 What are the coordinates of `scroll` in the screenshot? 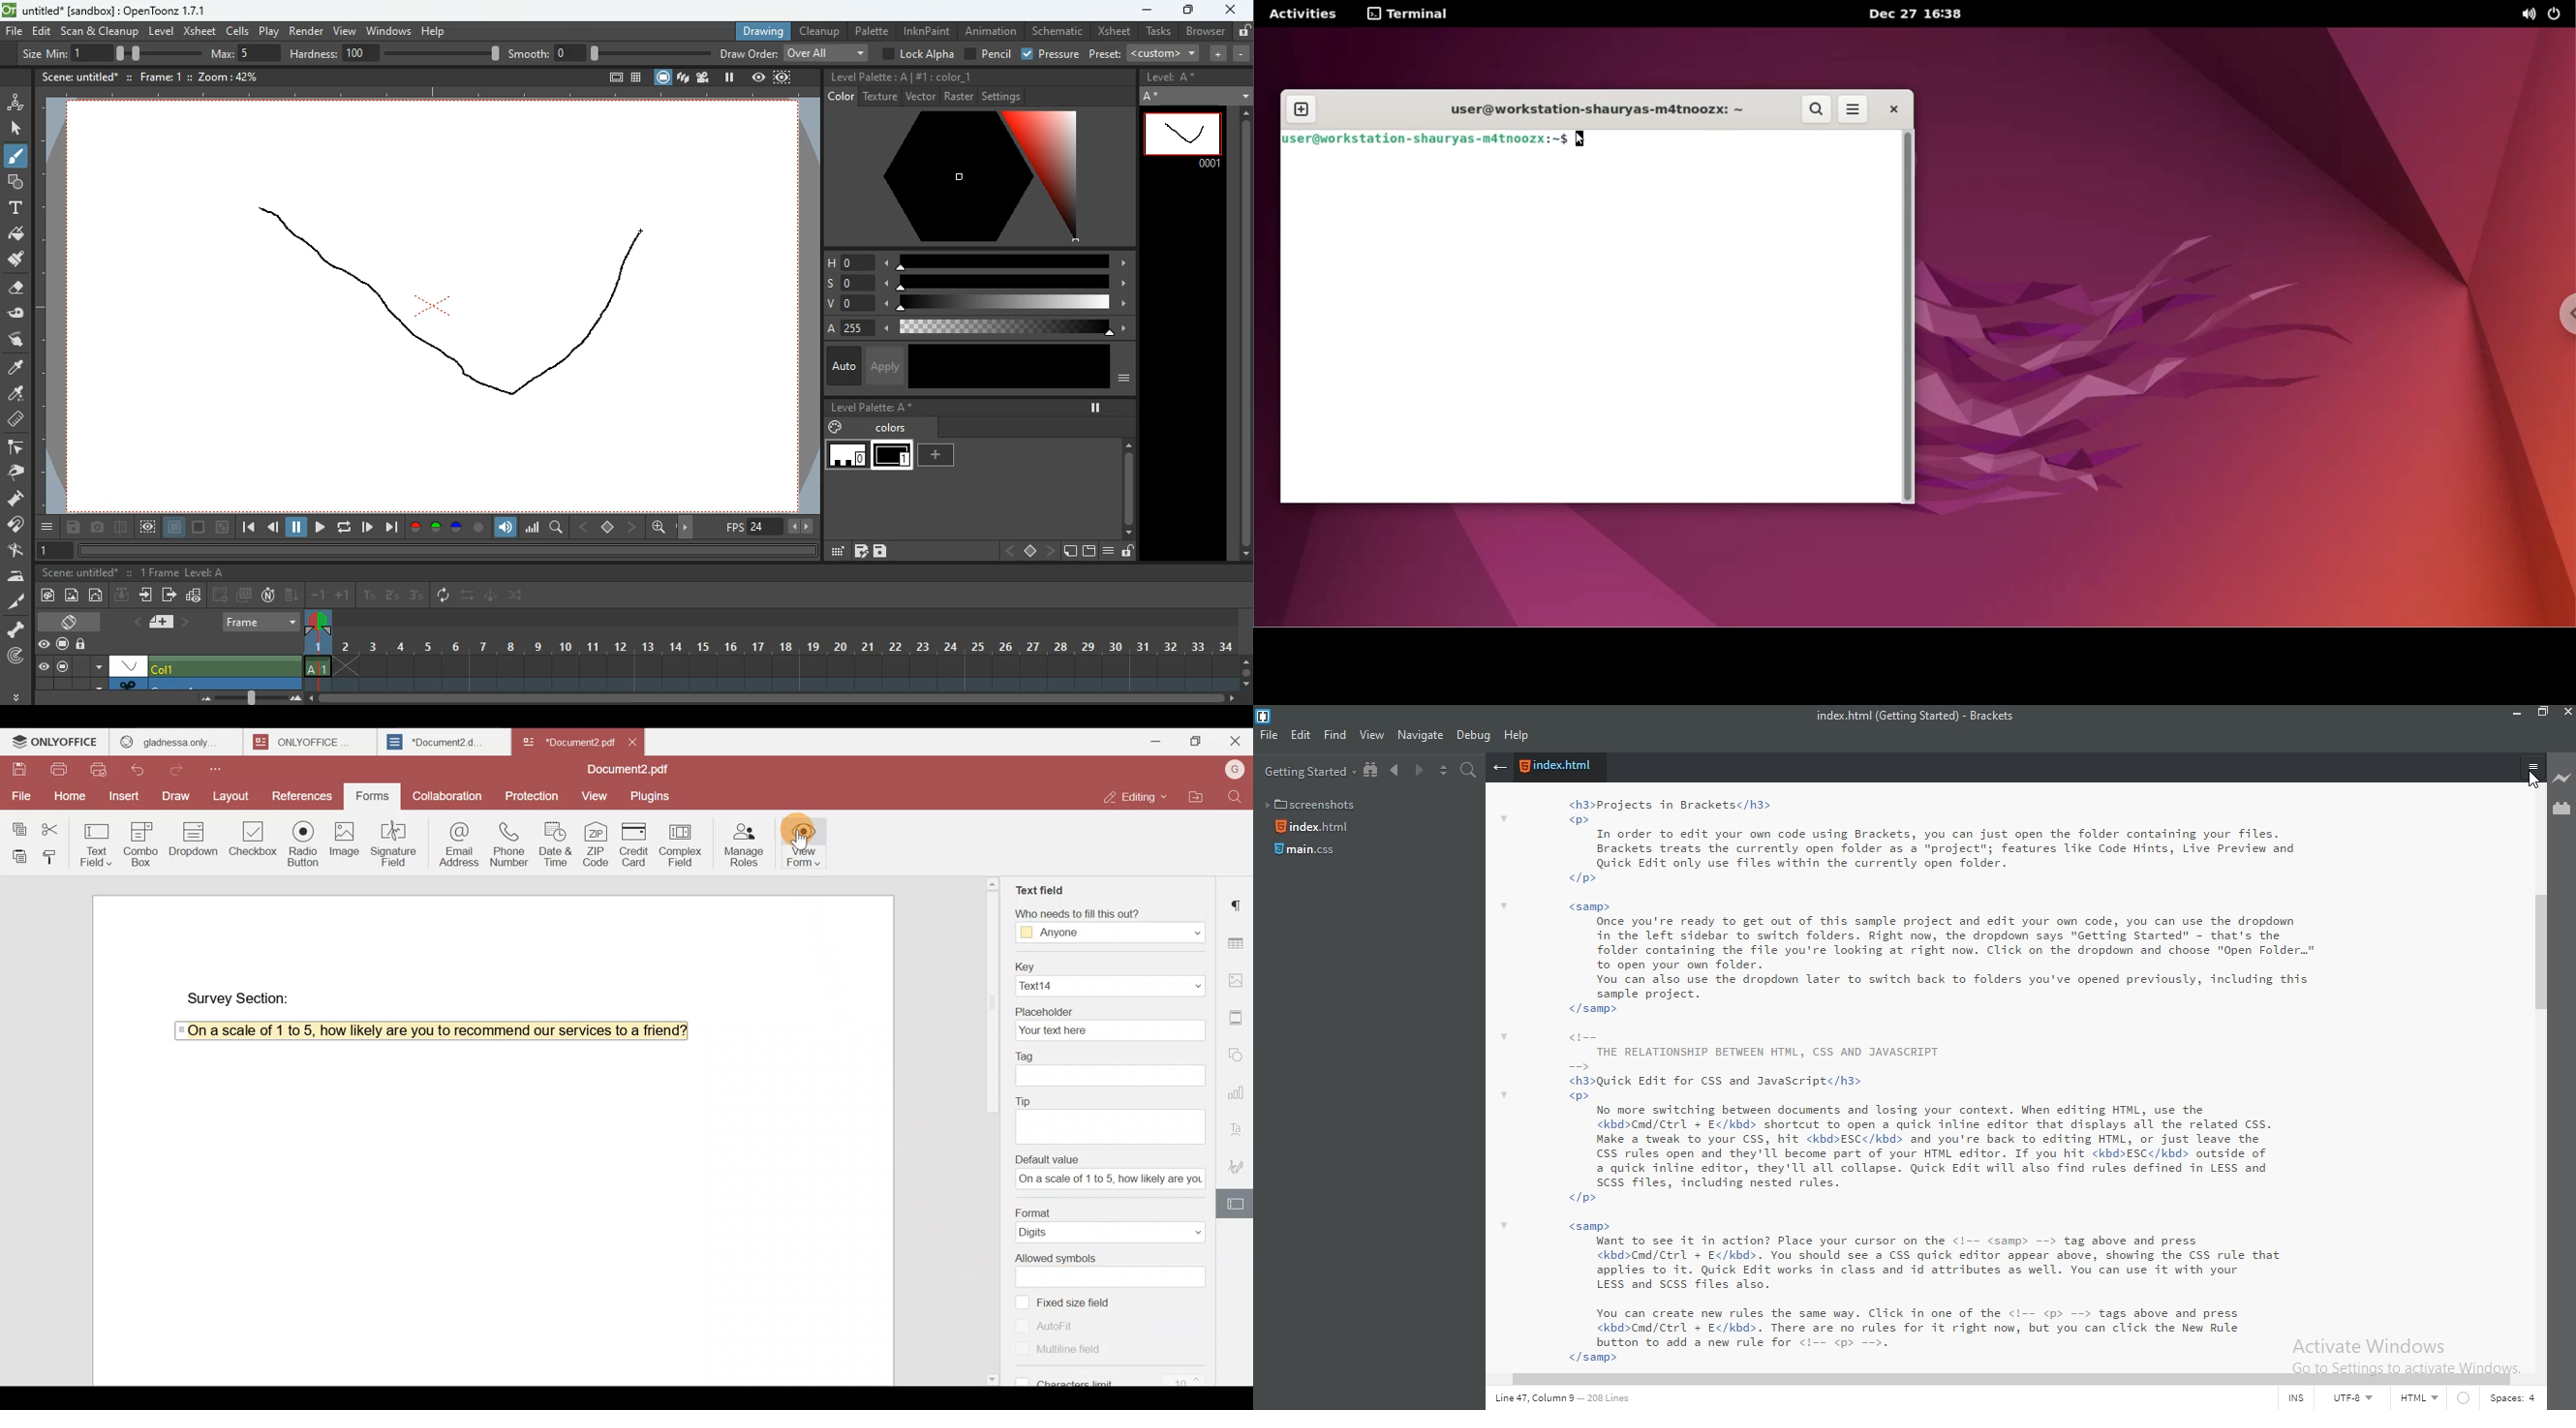 It's located at (1128, 476).